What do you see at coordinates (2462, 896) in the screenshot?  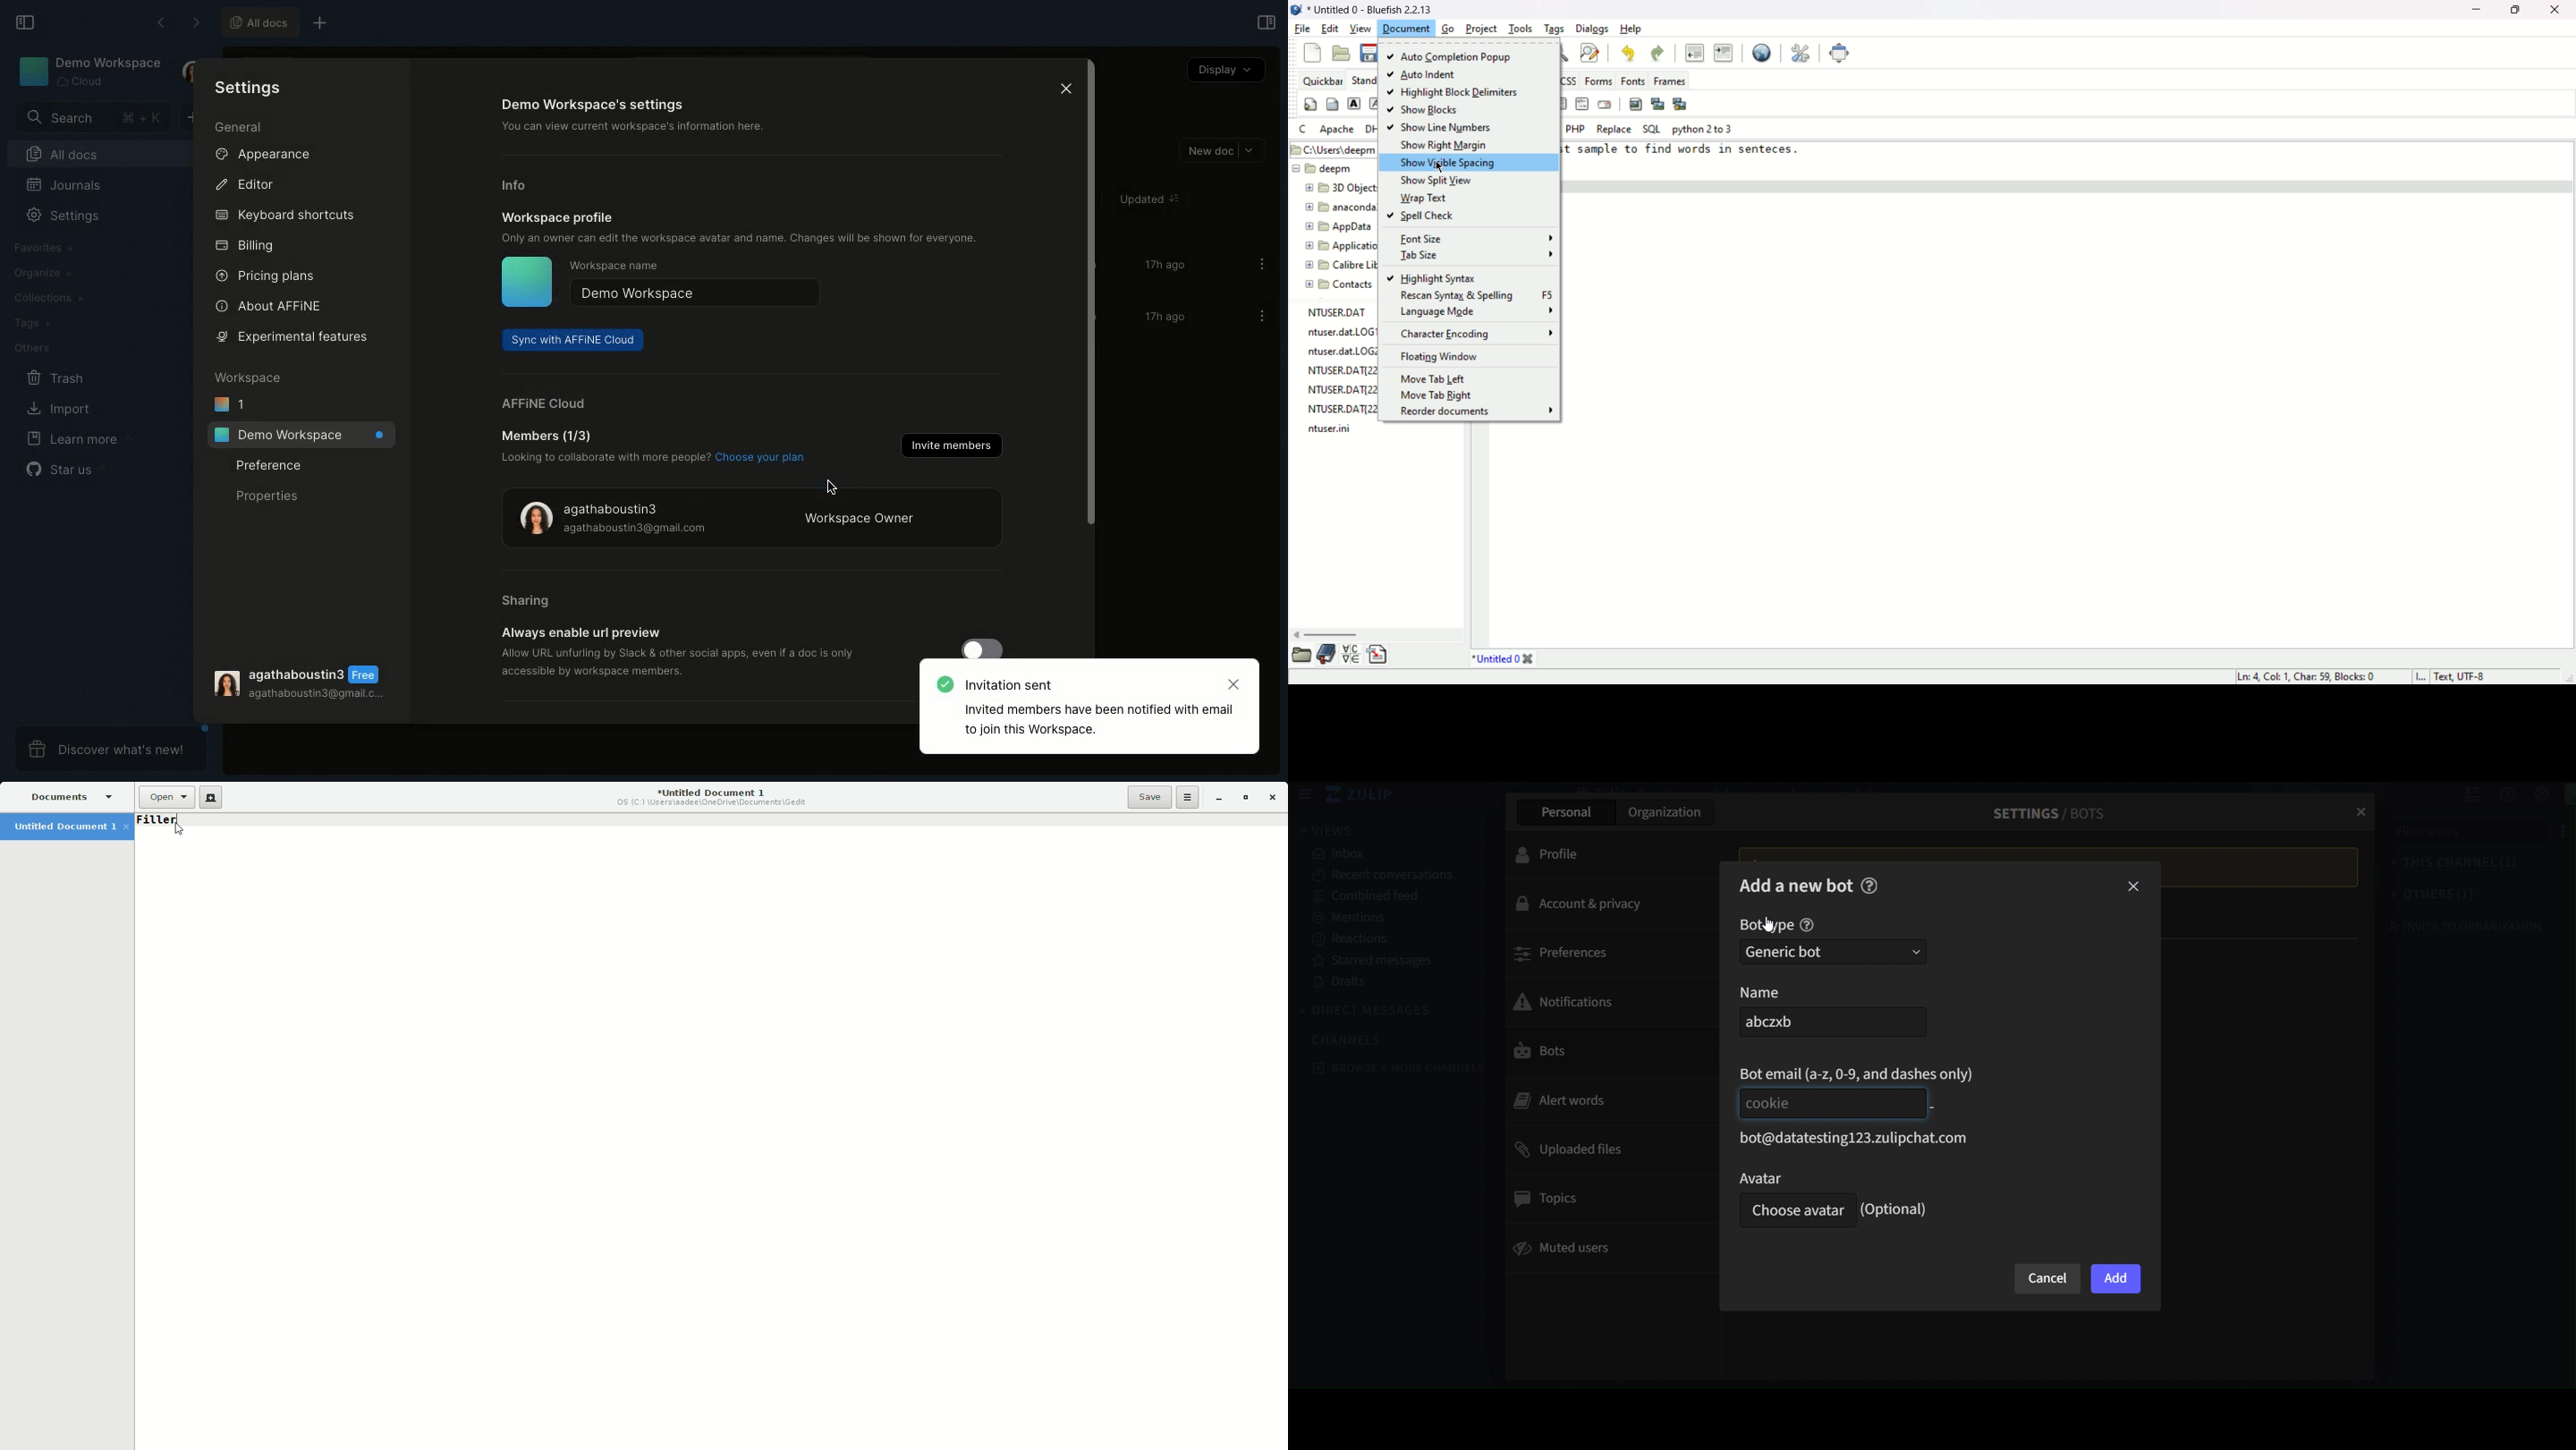 I see `others(1)` at bounding box center [2462, 896].